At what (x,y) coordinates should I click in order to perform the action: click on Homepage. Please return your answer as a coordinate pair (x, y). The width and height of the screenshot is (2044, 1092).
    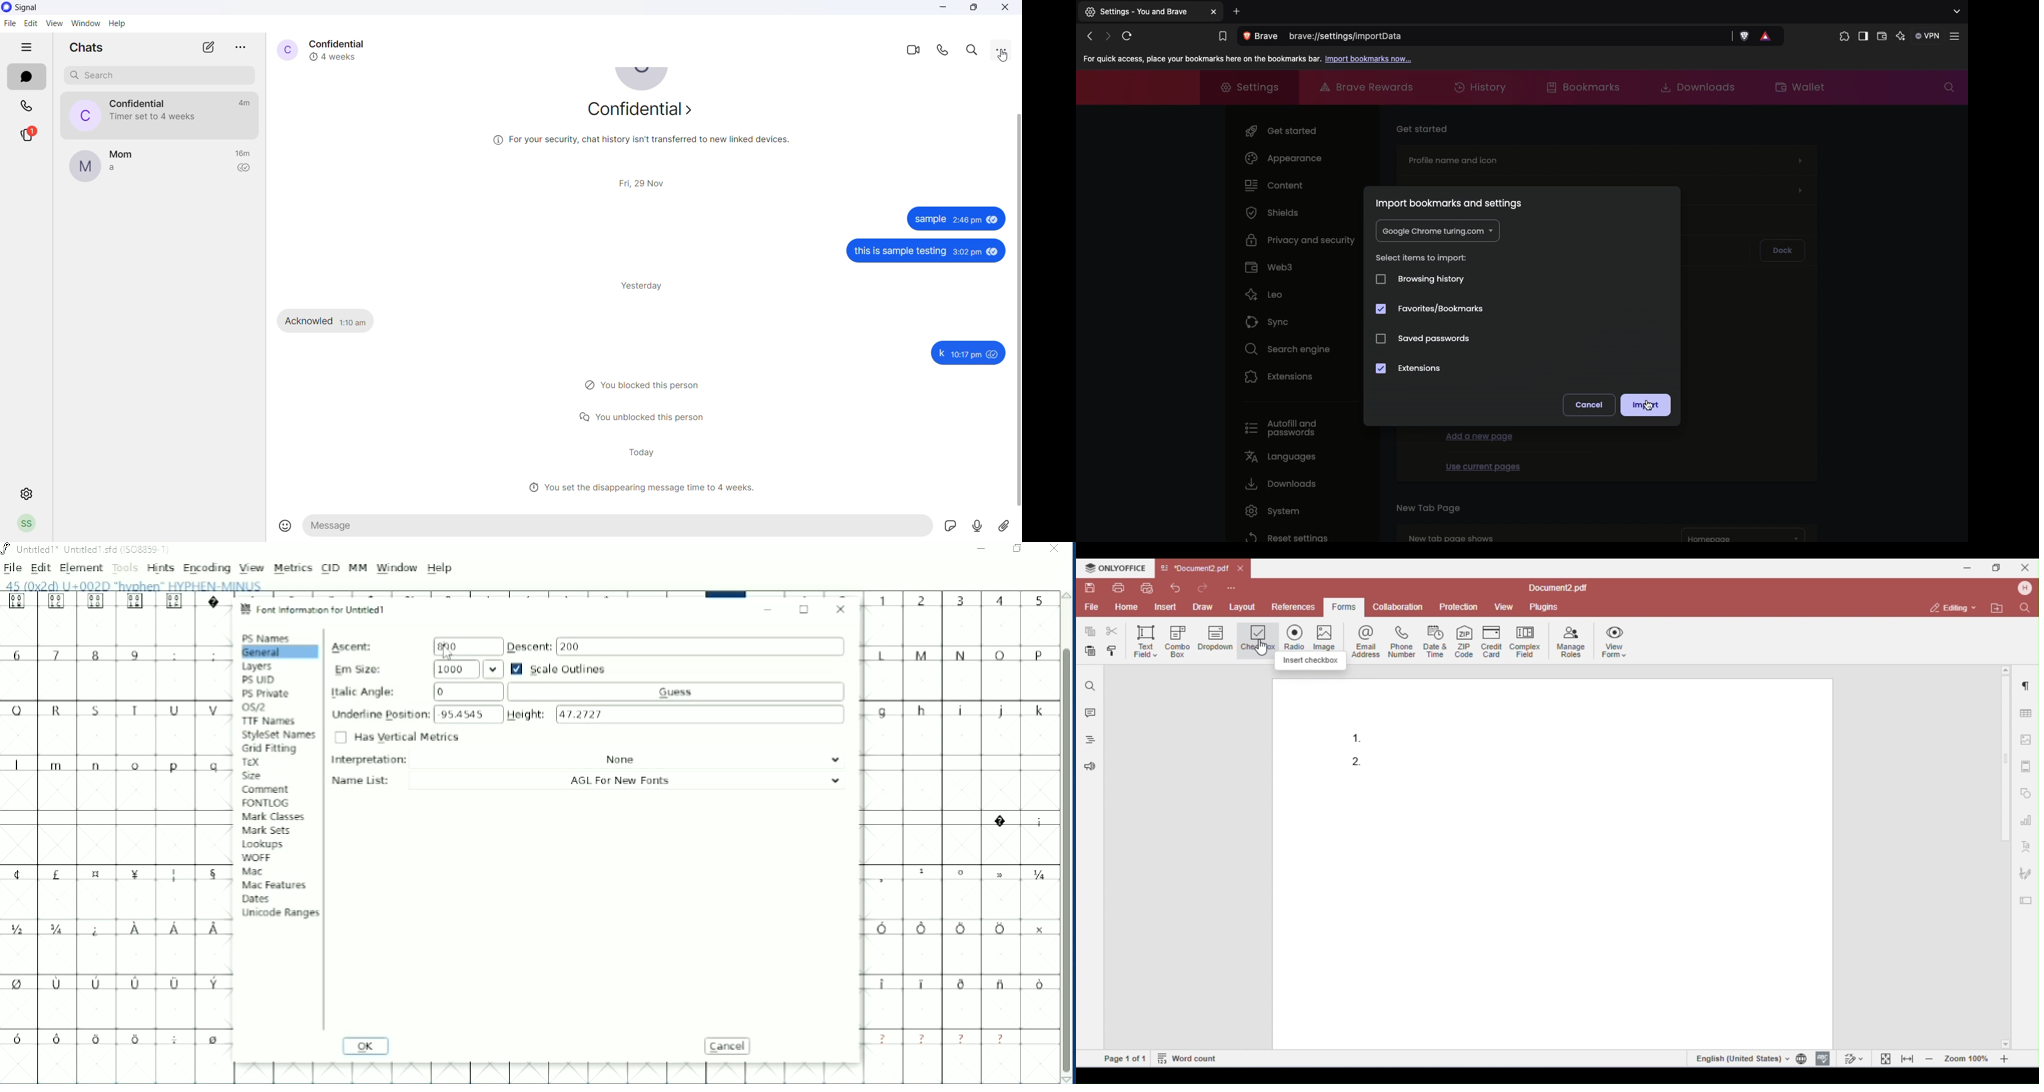
    Looking at the image, I should click on (1745, 535).